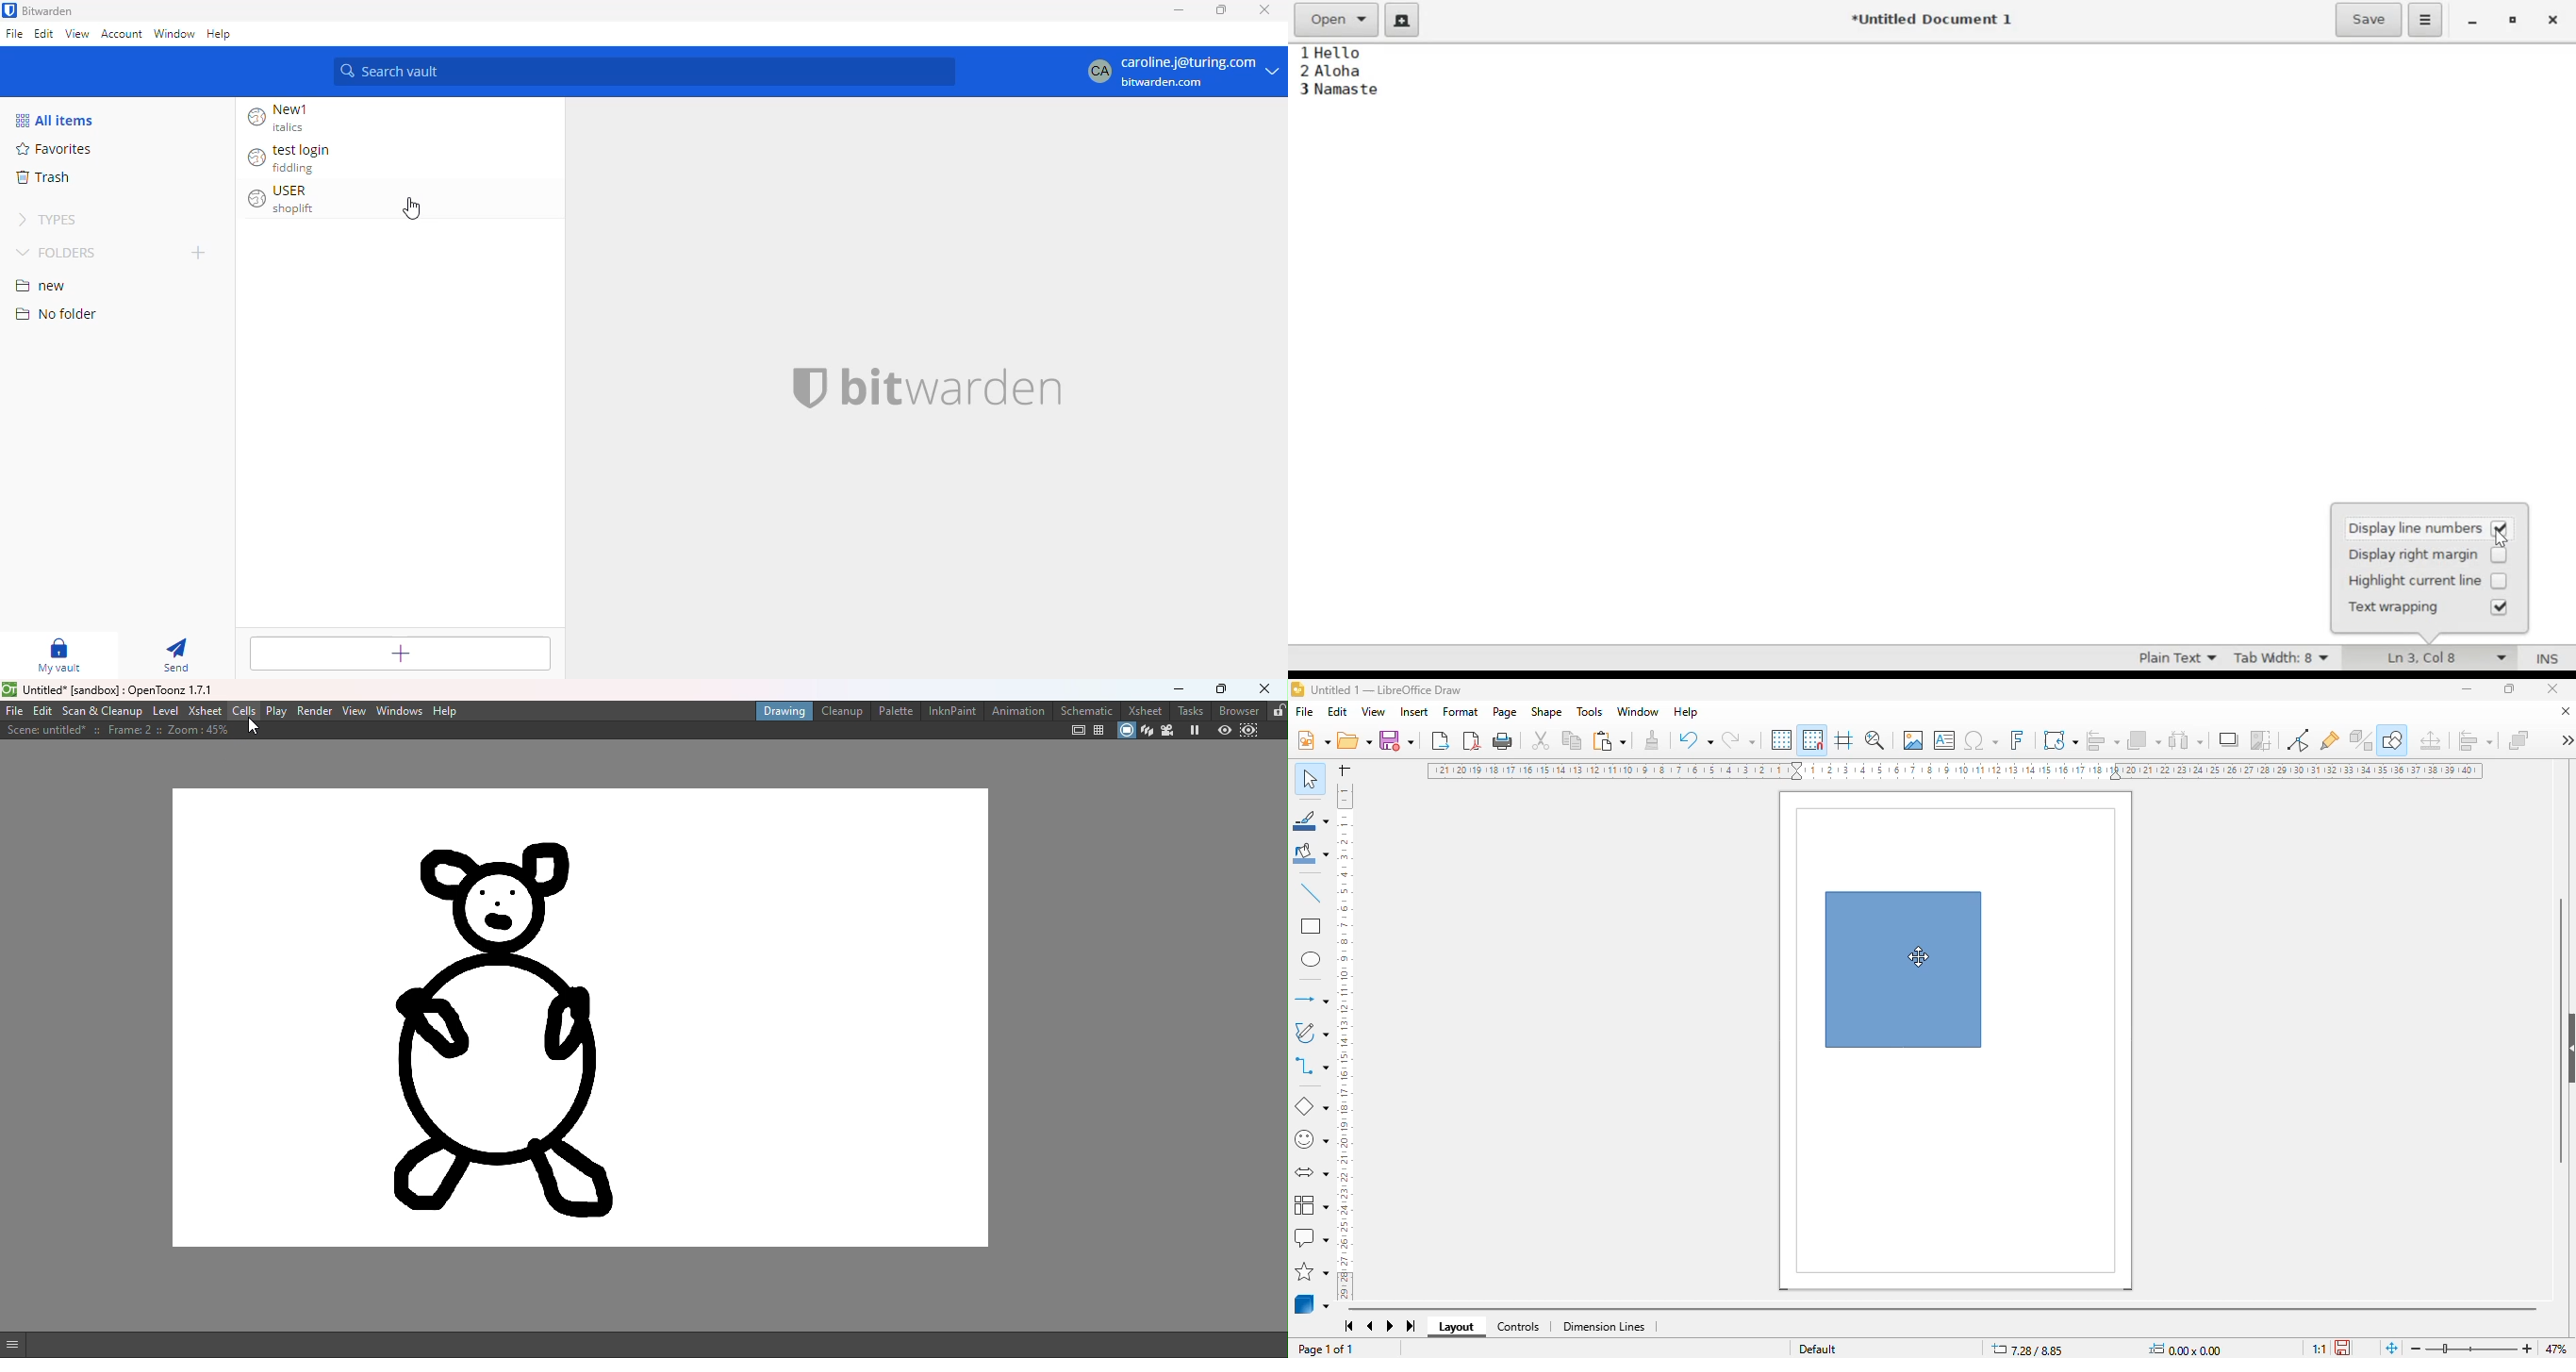 The image size is (2576, 1372). What do you see at coordinates (1687, 712) in the screenshot?
I see `help` at bounding box center [1687, 712].